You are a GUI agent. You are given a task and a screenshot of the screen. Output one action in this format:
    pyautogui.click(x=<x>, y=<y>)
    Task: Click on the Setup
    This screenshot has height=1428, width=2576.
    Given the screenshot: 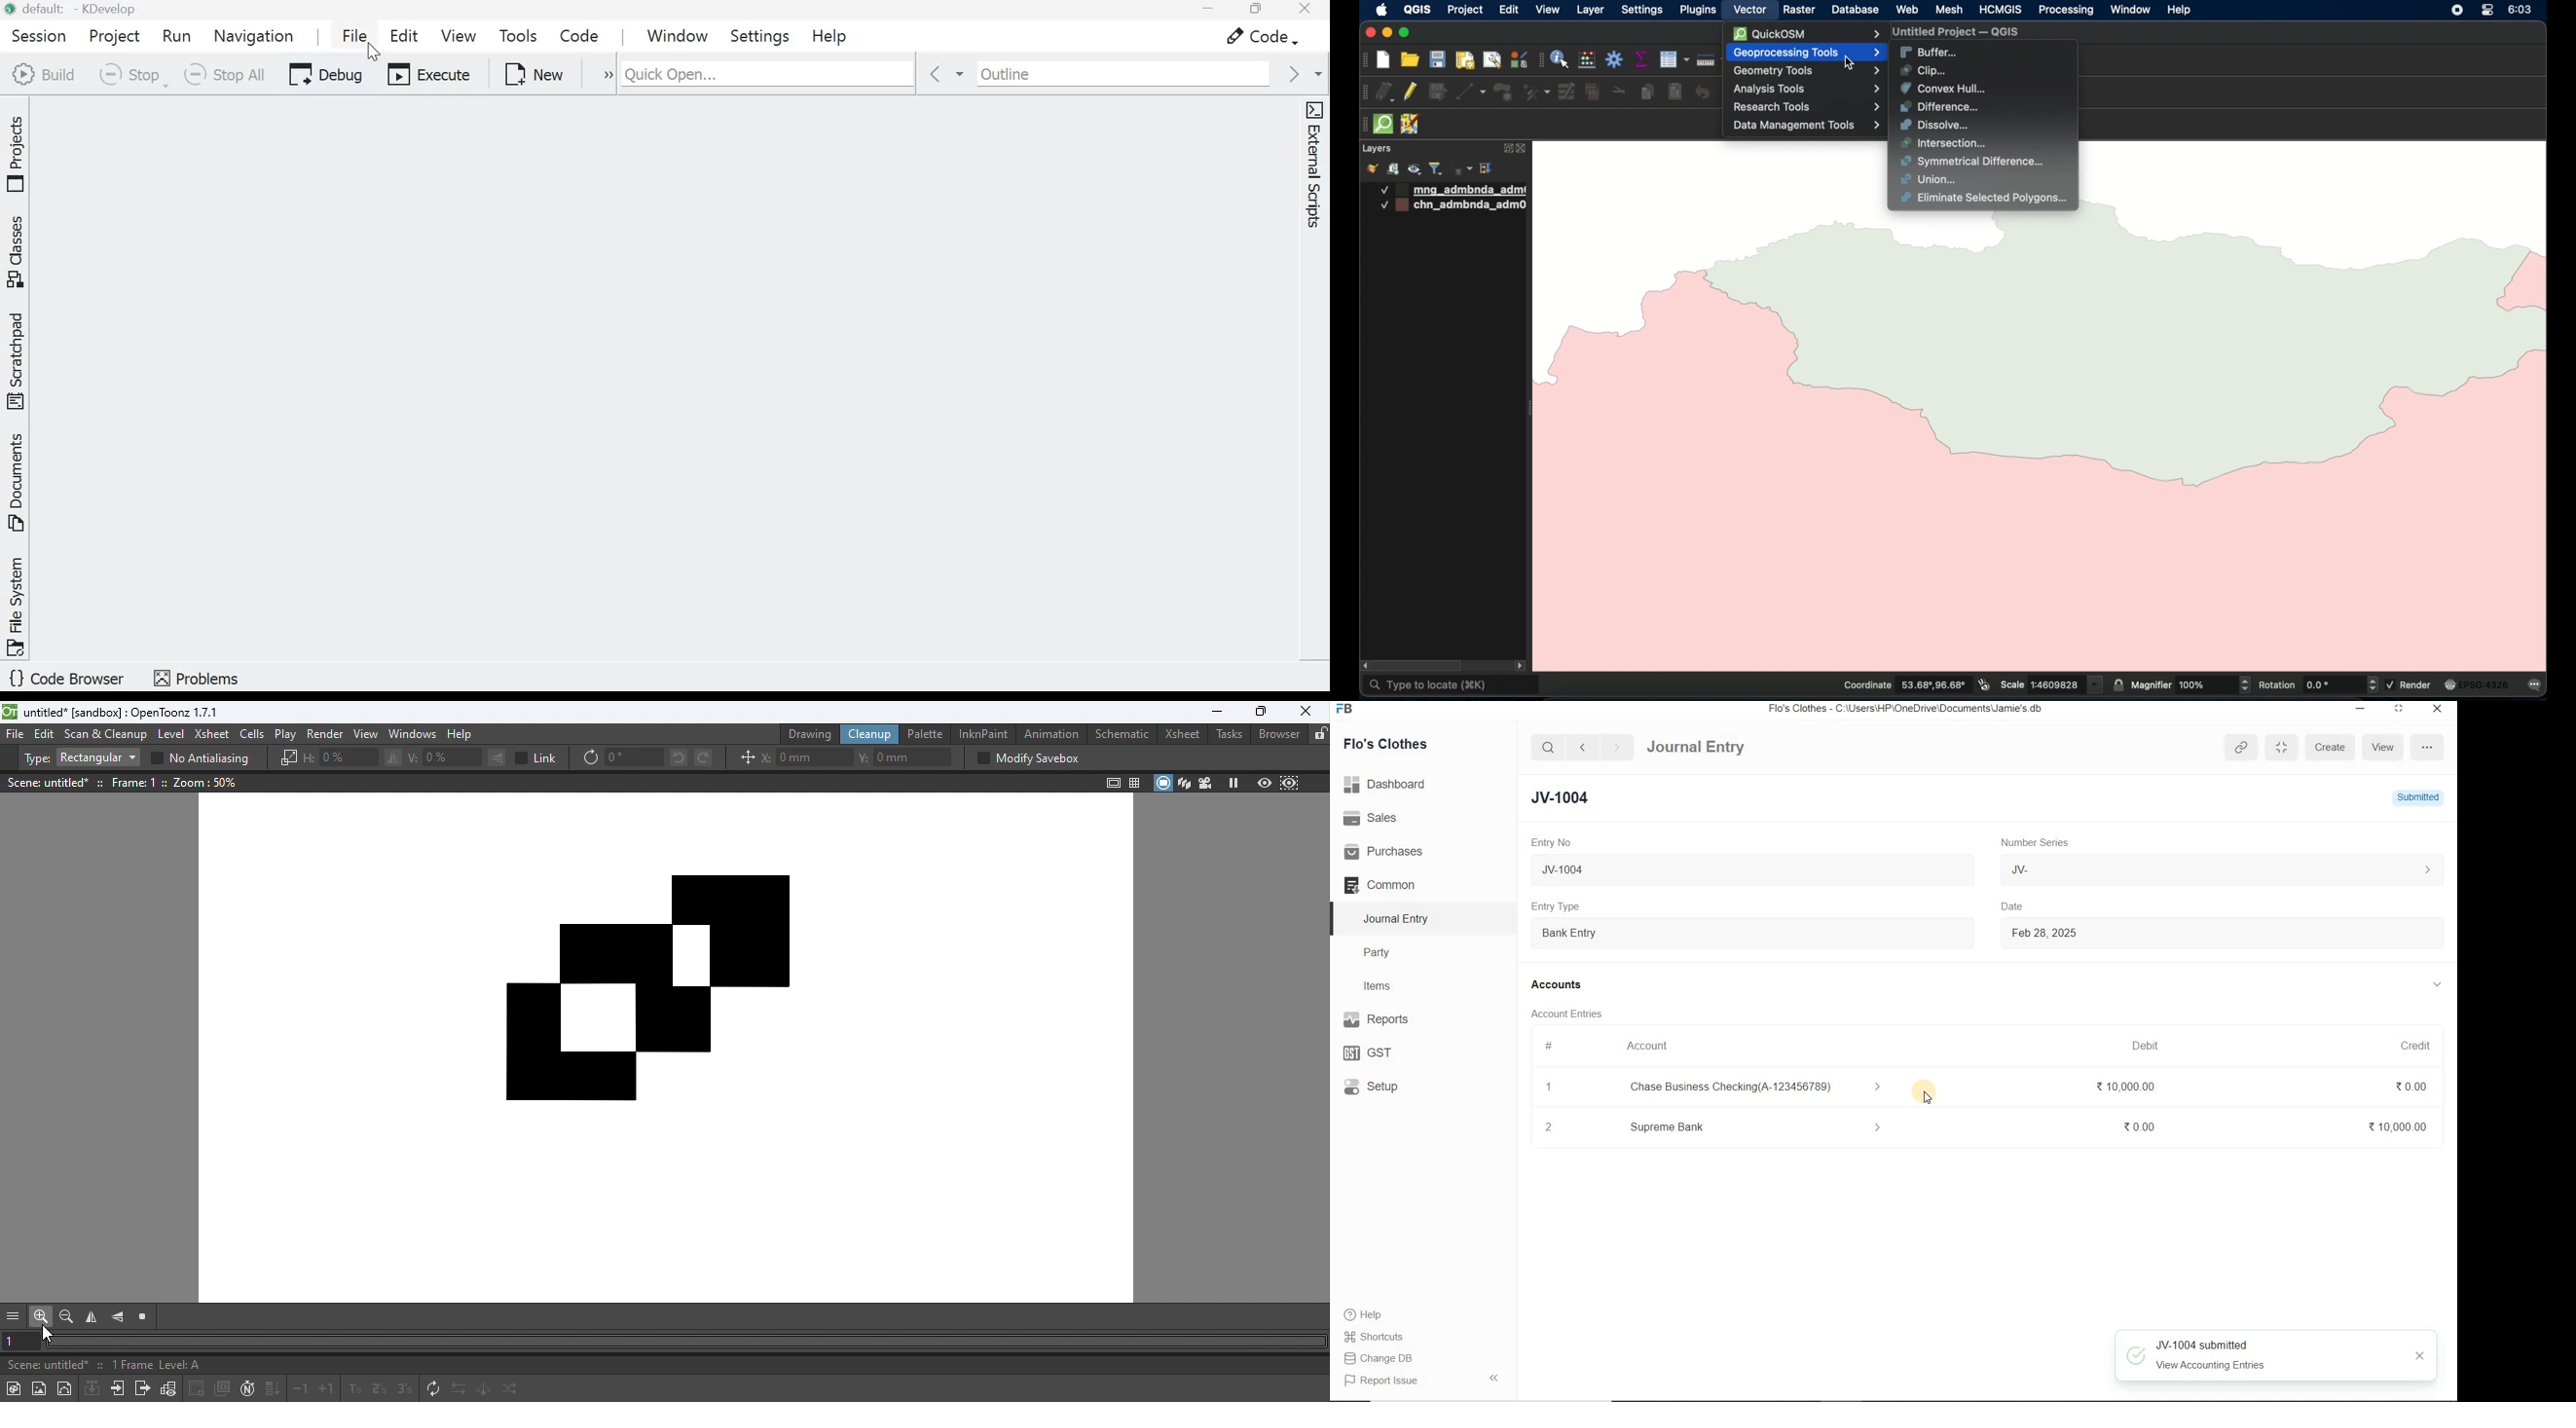 What is the action you would take?
    pyautogui.click(x=1384, y=1086)
    